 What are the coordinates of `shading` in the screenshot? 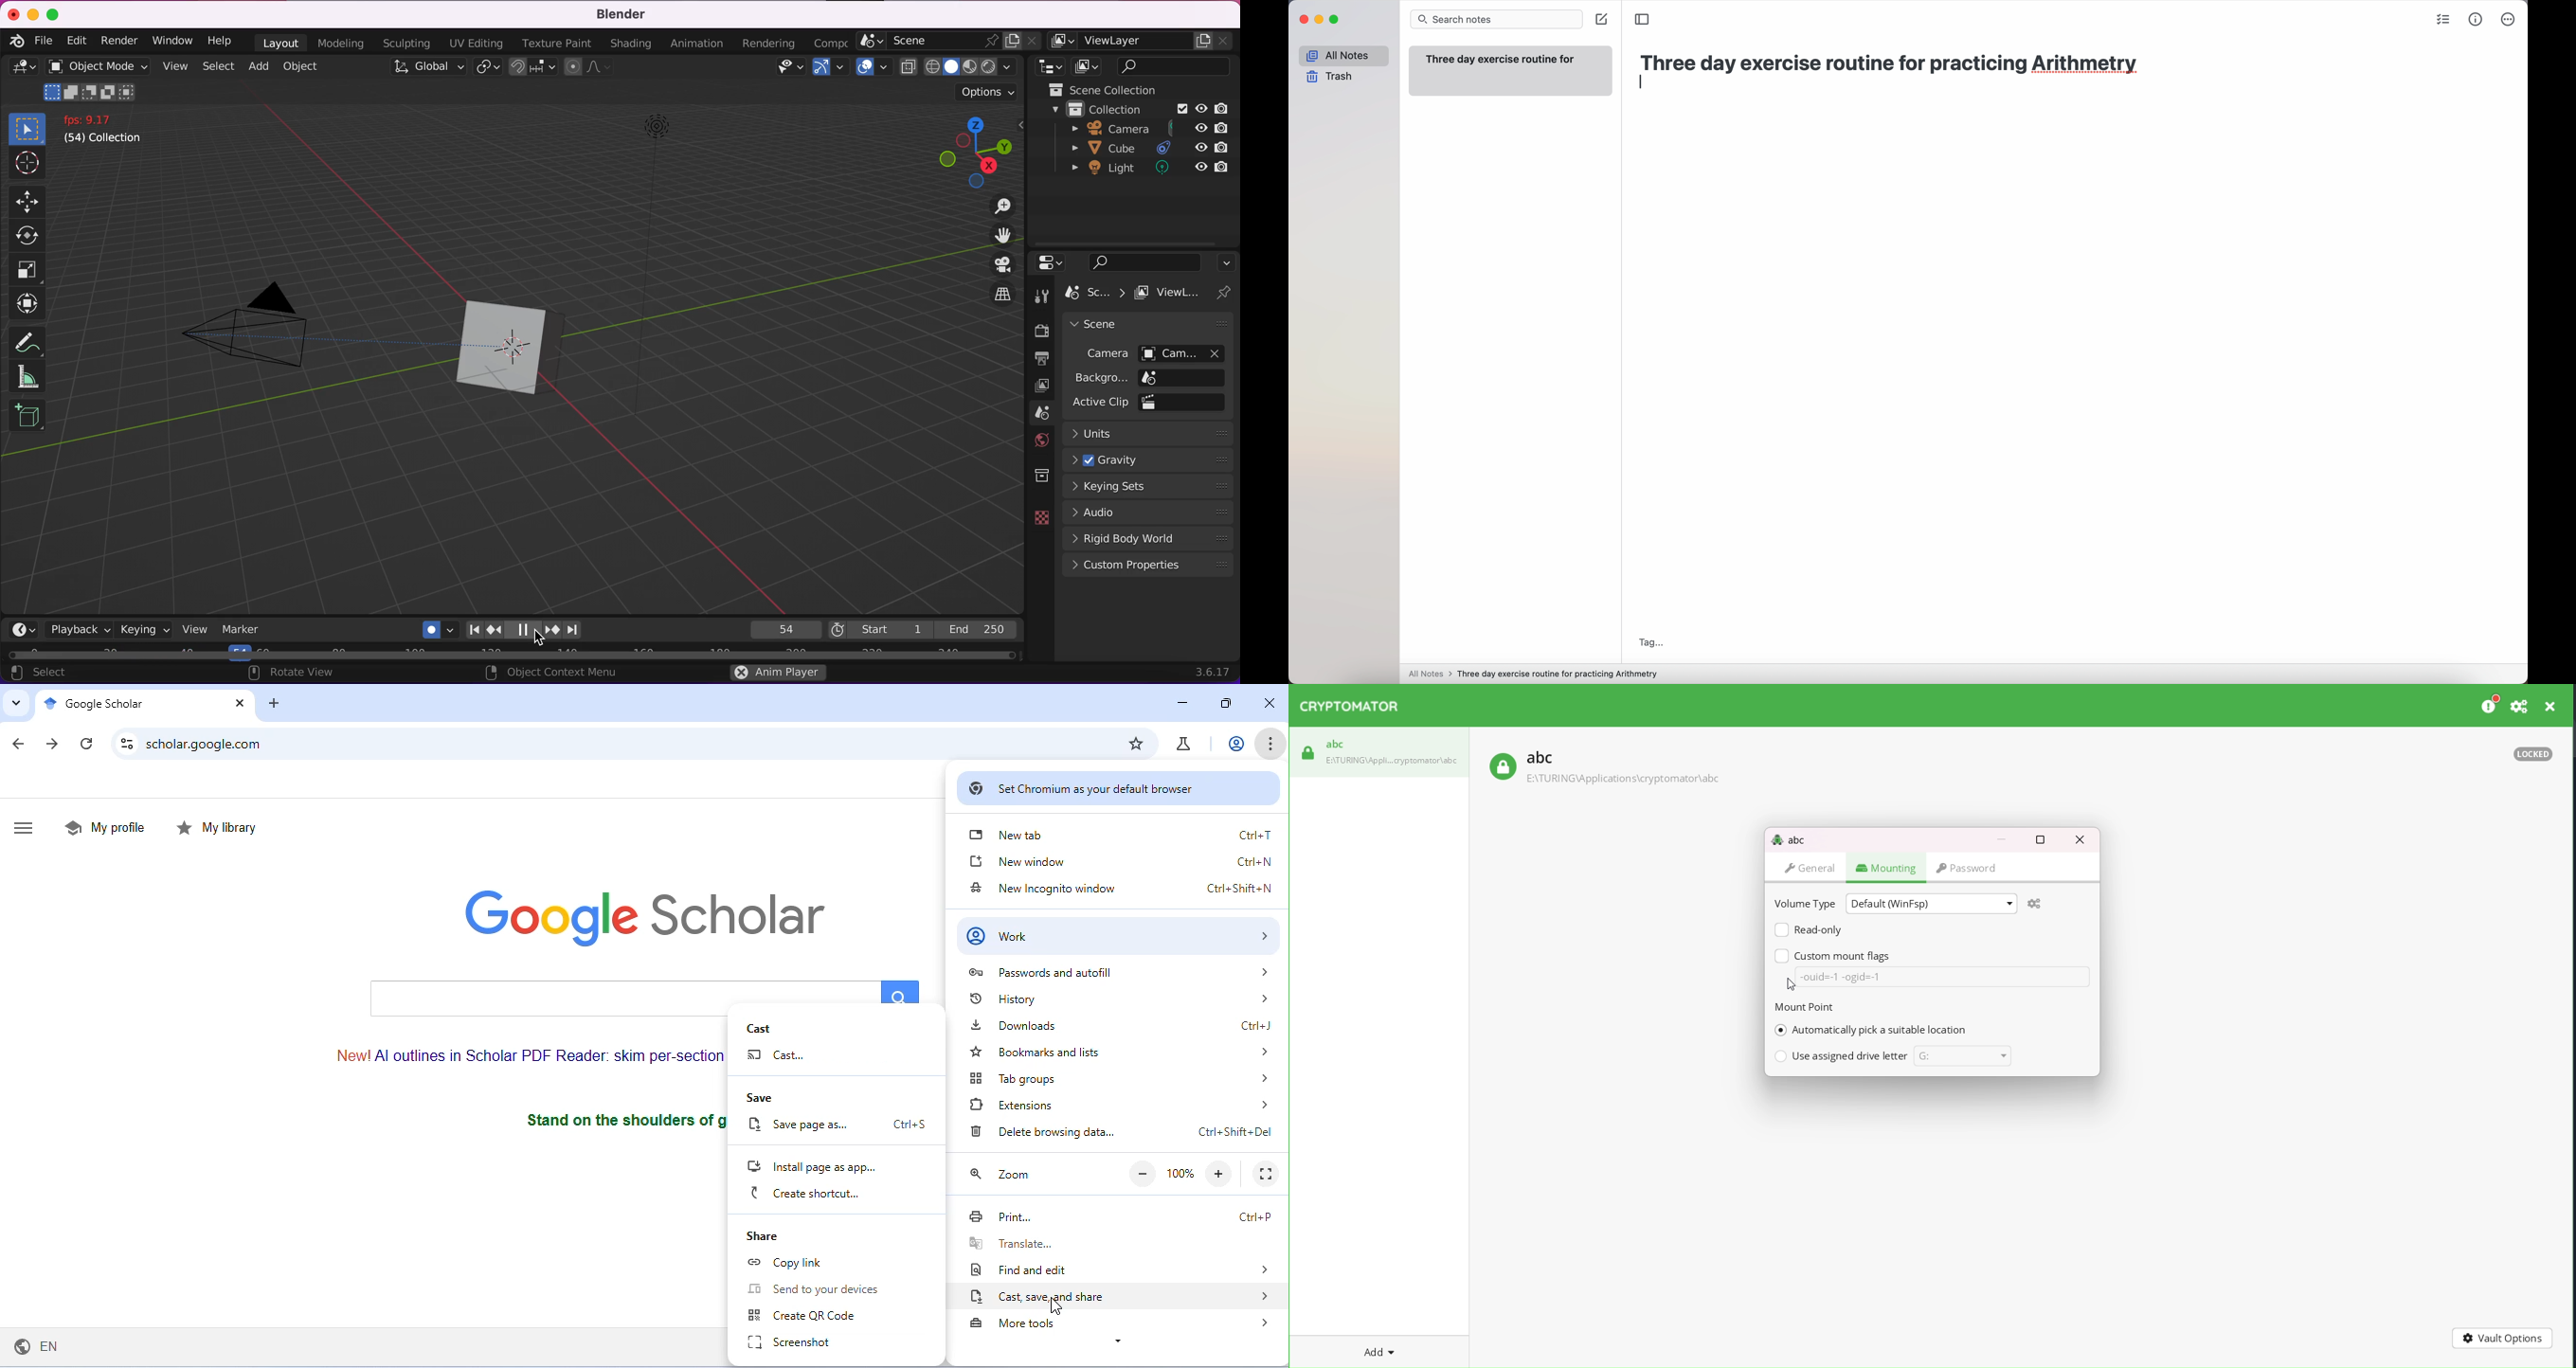 It's located at (970, 67).